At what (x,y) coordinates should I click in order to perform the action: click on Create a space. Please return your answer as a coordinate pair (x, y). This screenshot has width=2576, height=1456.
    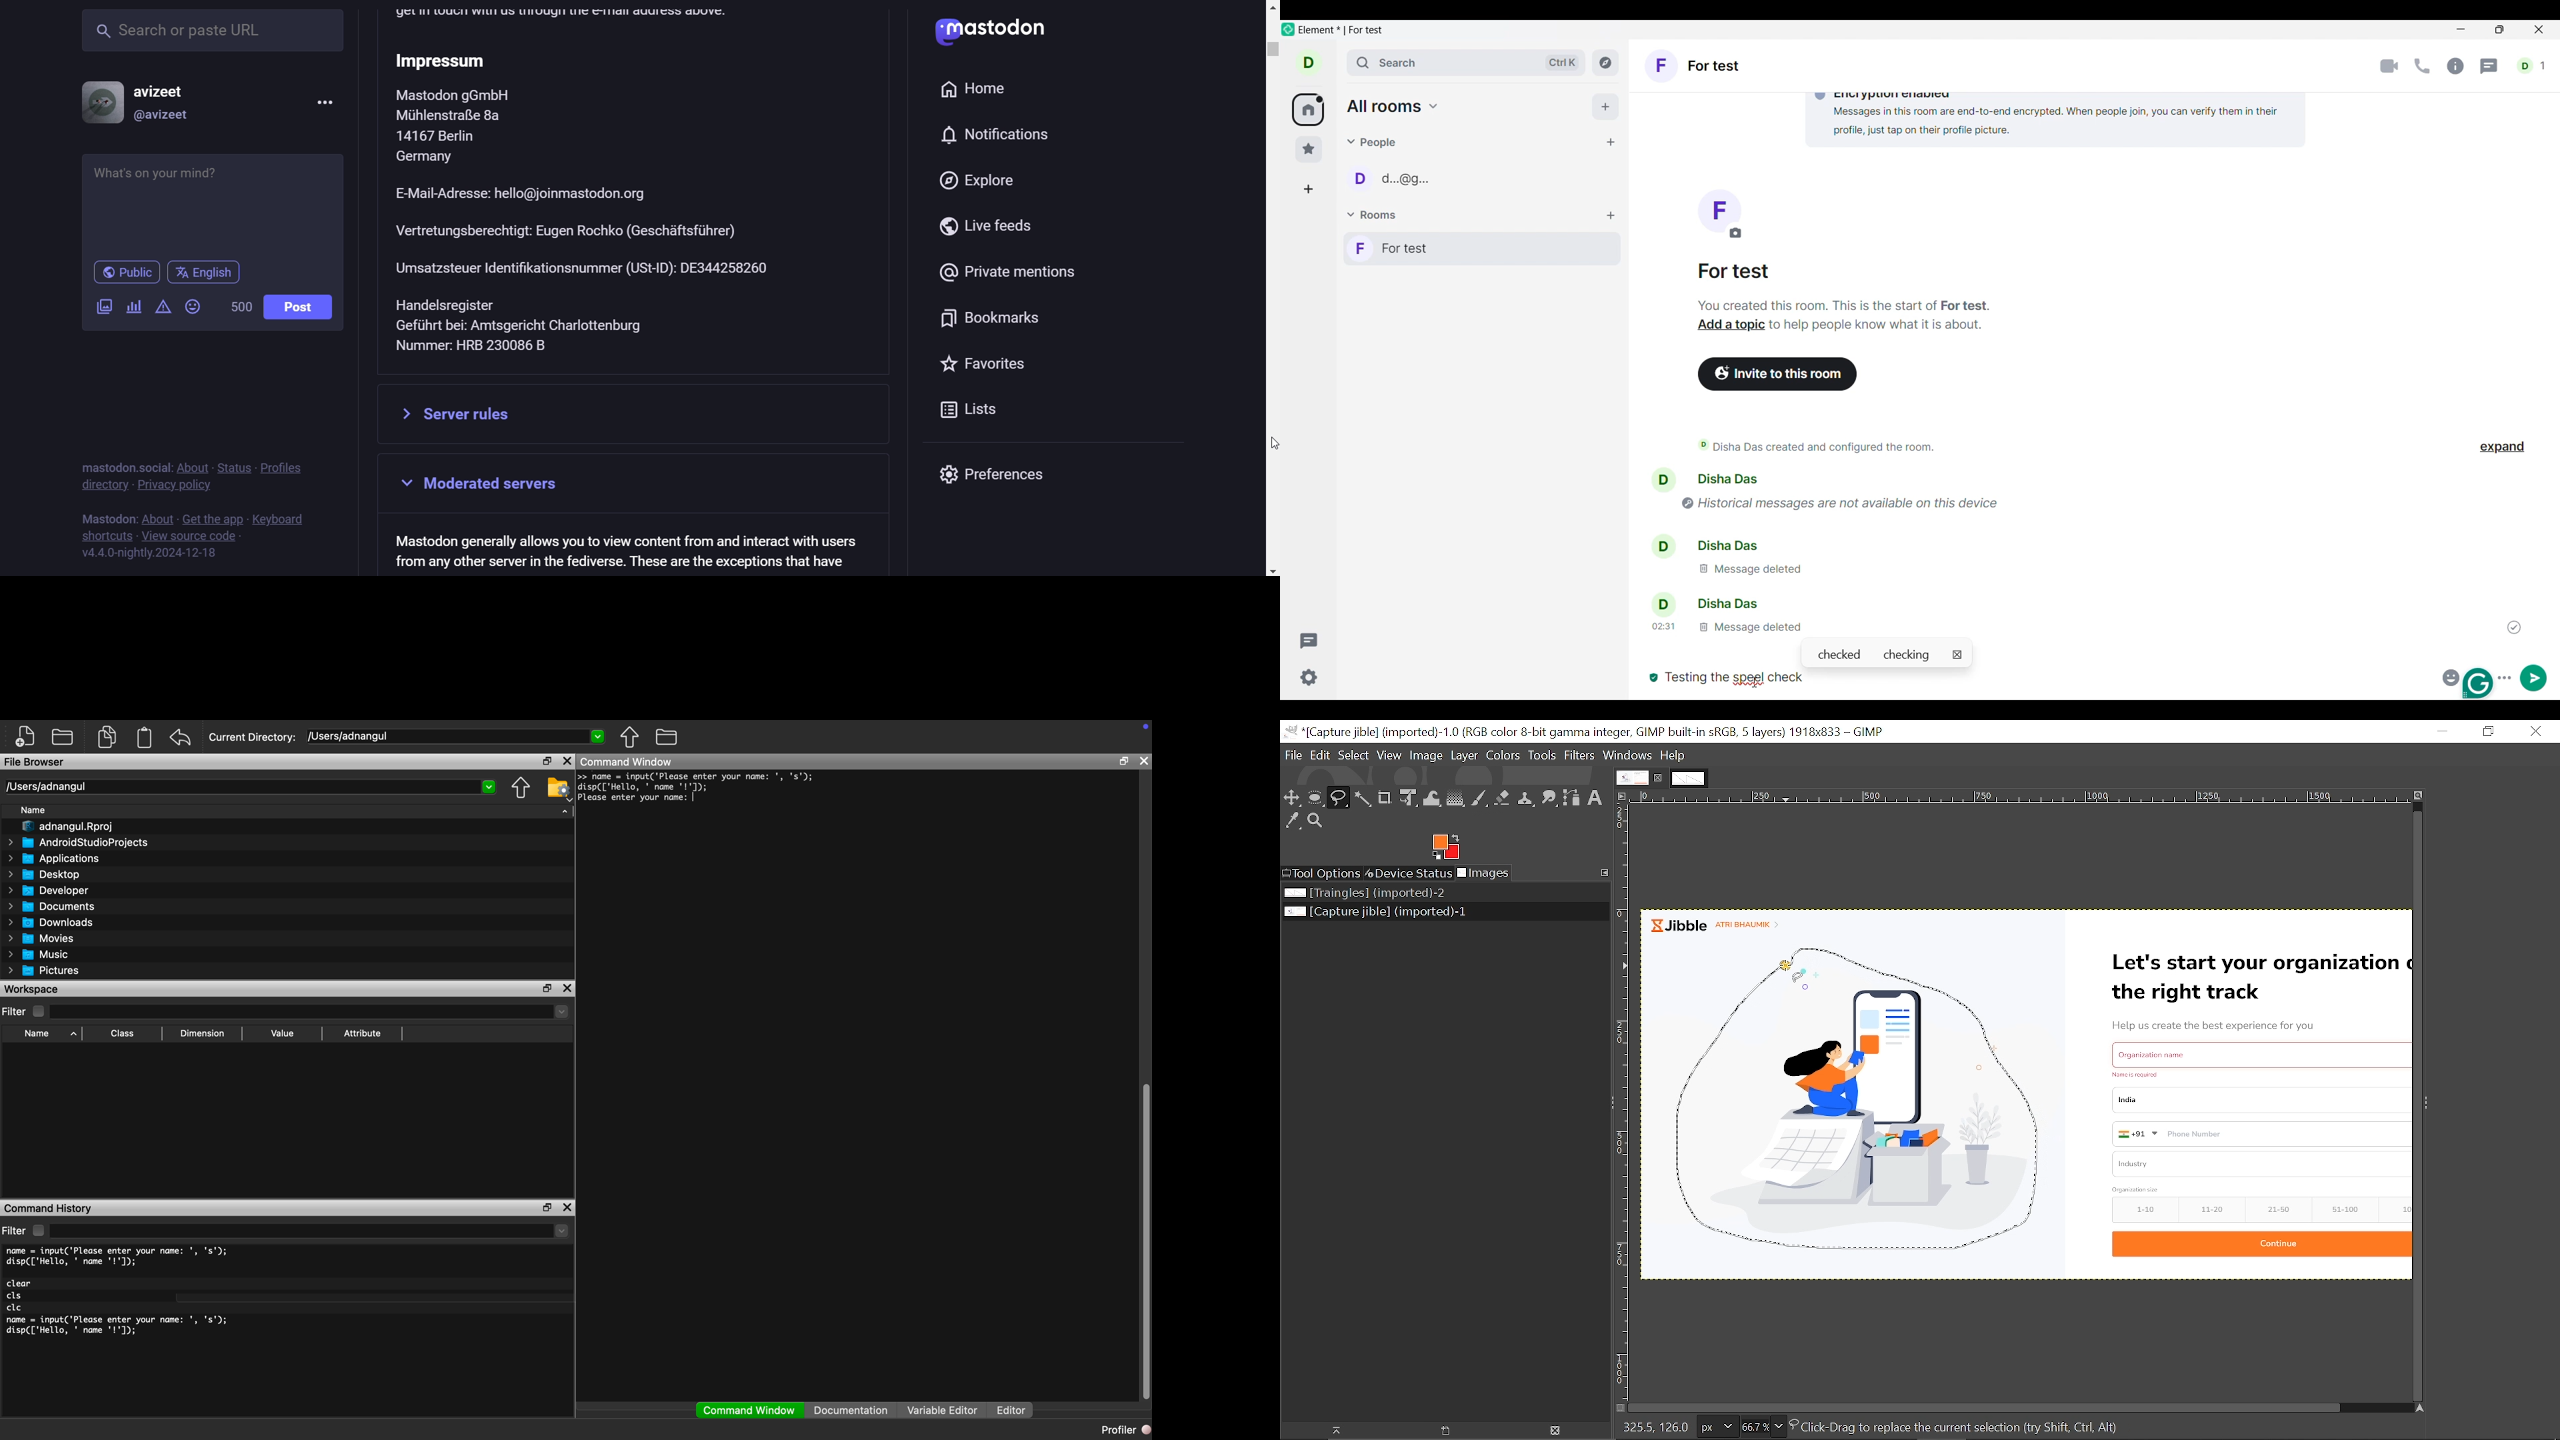
    Looking at the image, I should click on (1308, 189).